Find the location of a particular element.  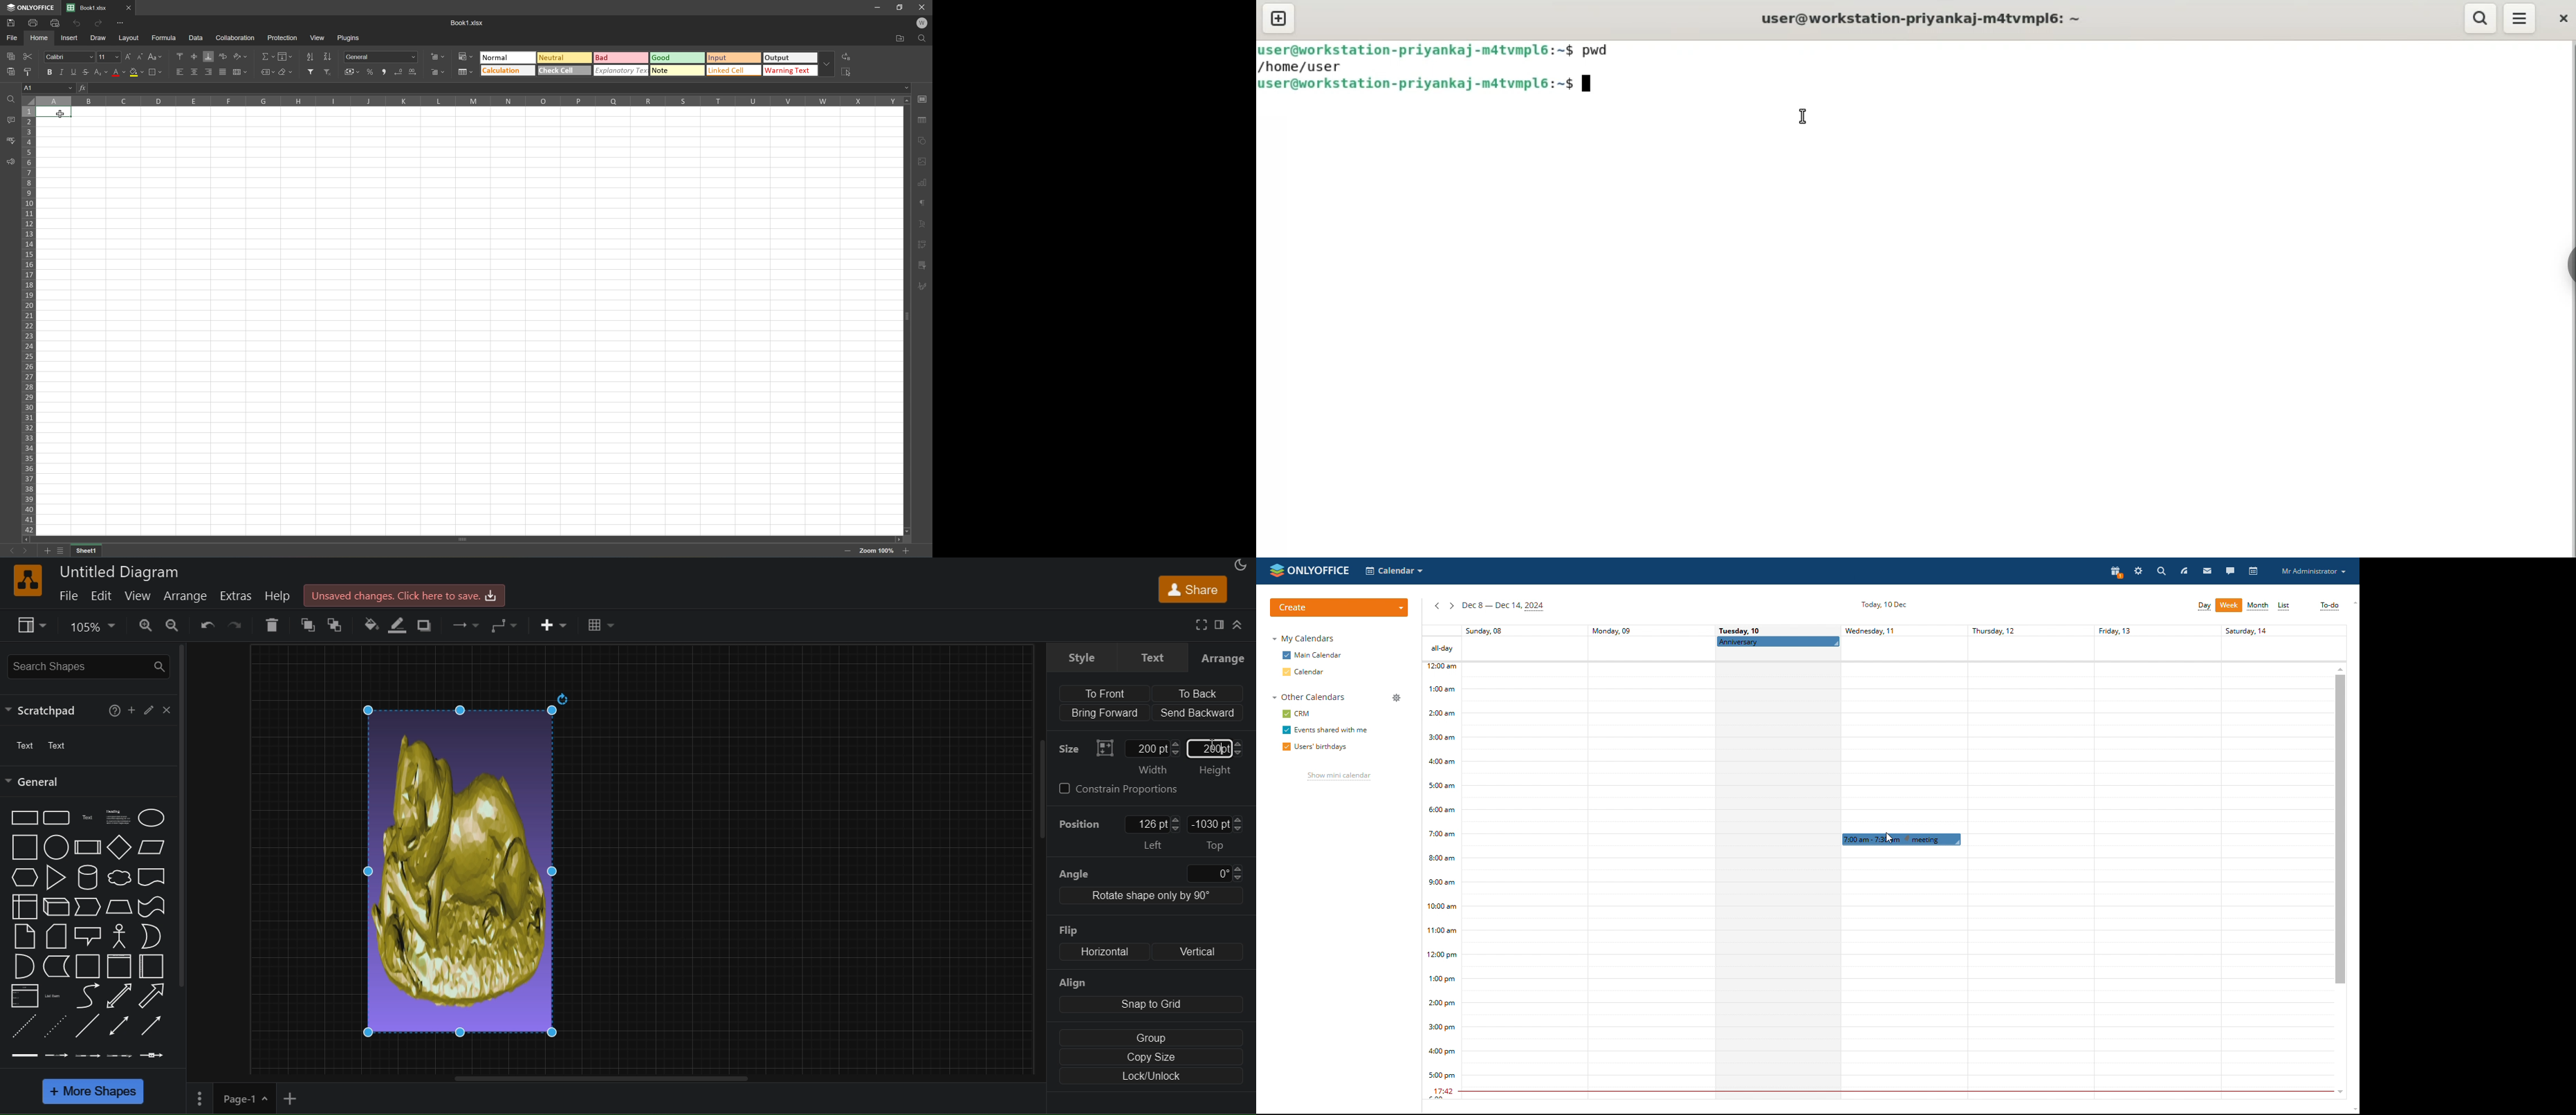

Close is located at coordinates (922, 7).